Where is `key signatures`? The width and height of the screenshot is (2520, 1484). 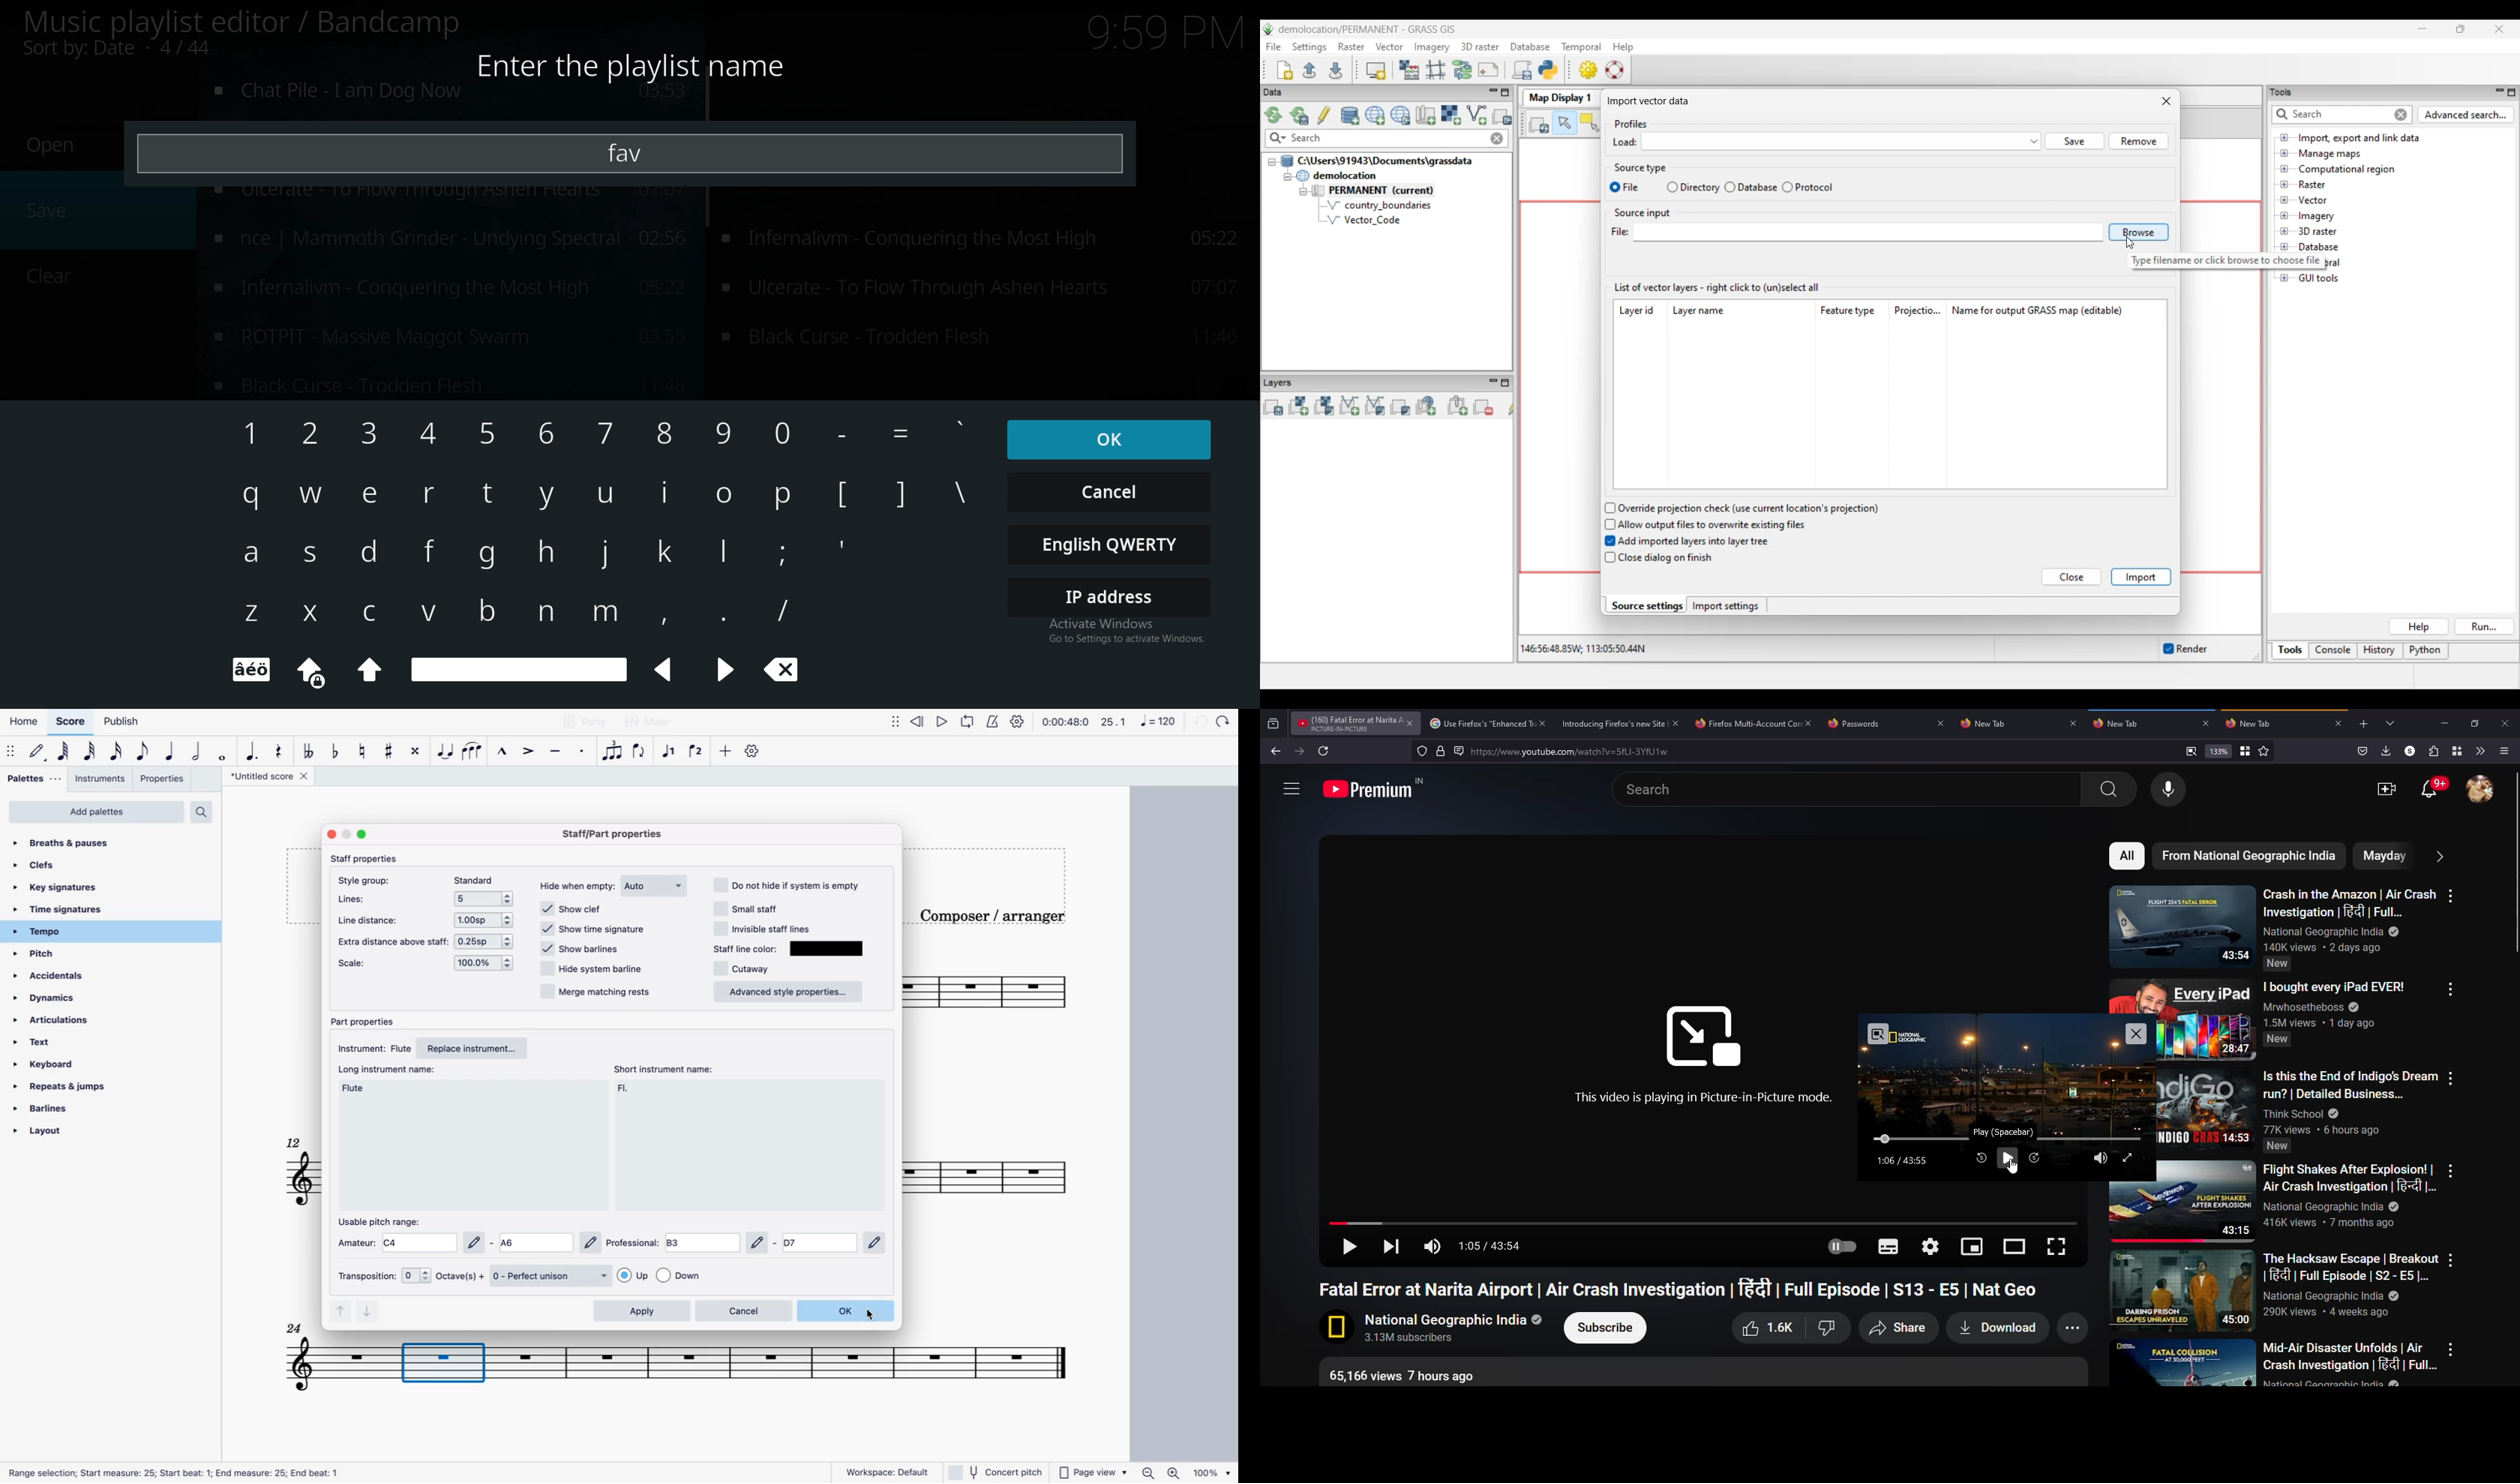
key signatures is located at coordinates (76, 889).